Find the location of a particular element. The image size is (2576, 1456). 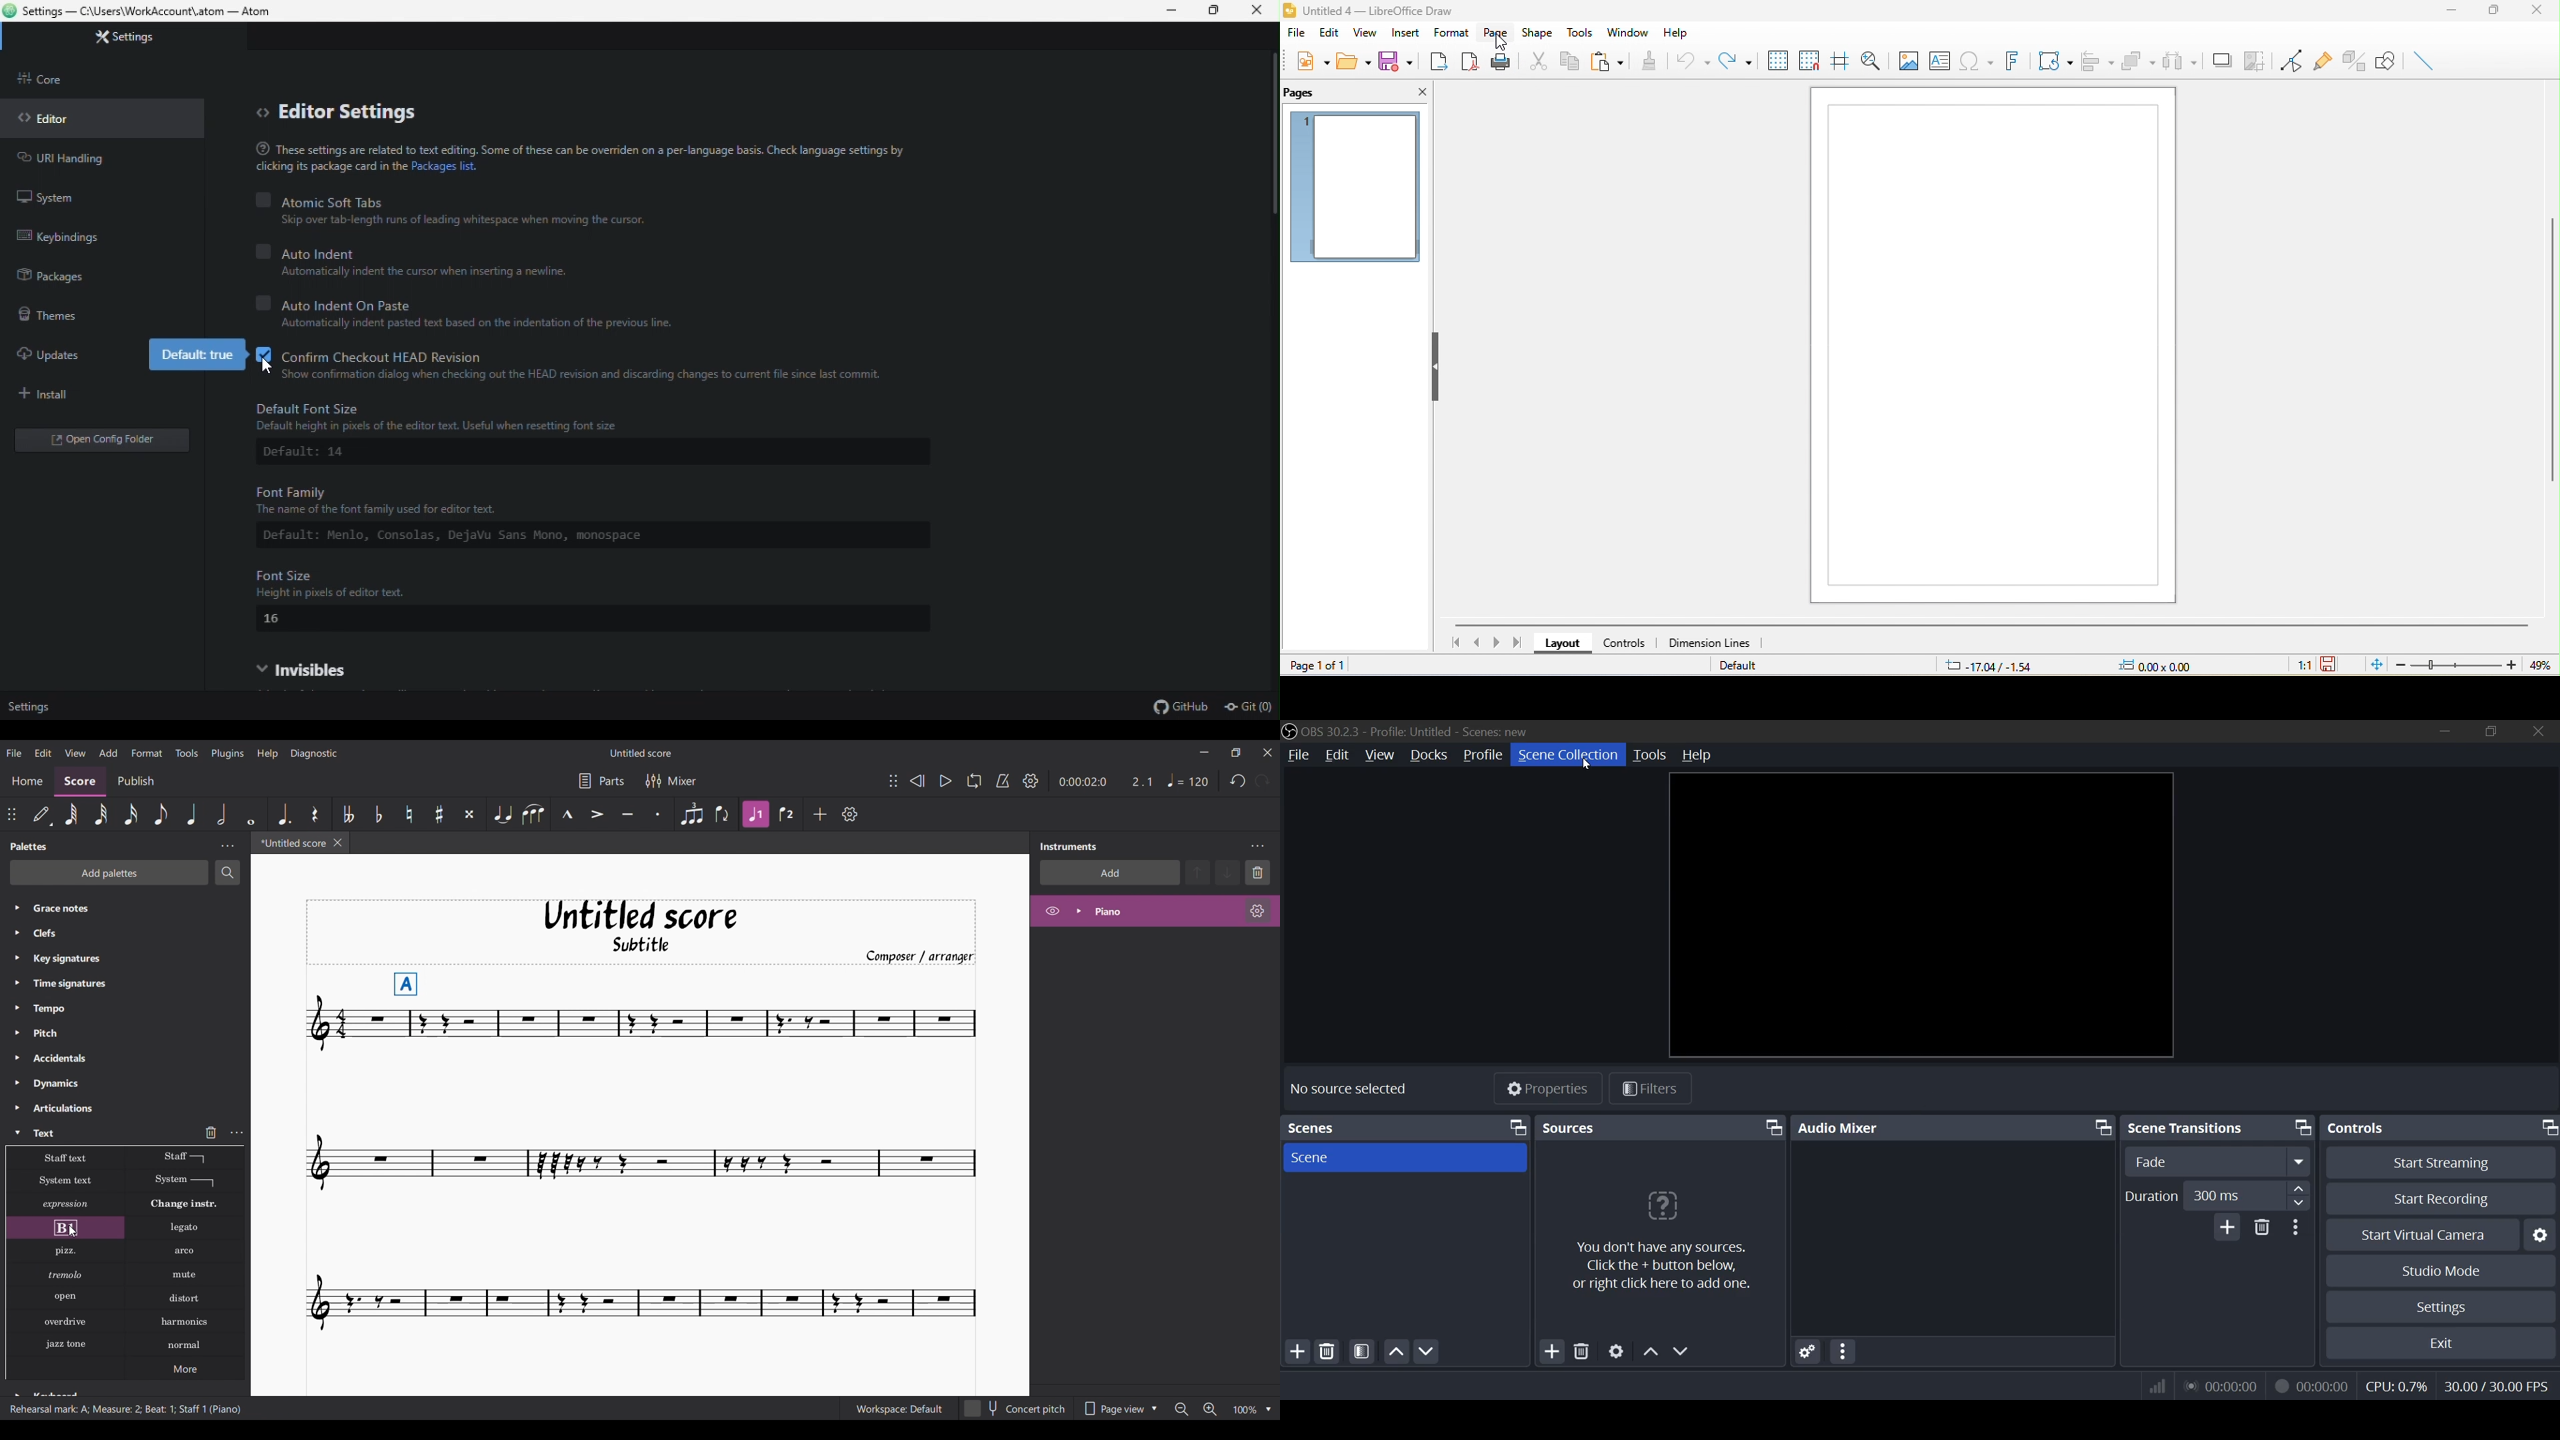

Page view options is located at coordinates (1119, 1409).